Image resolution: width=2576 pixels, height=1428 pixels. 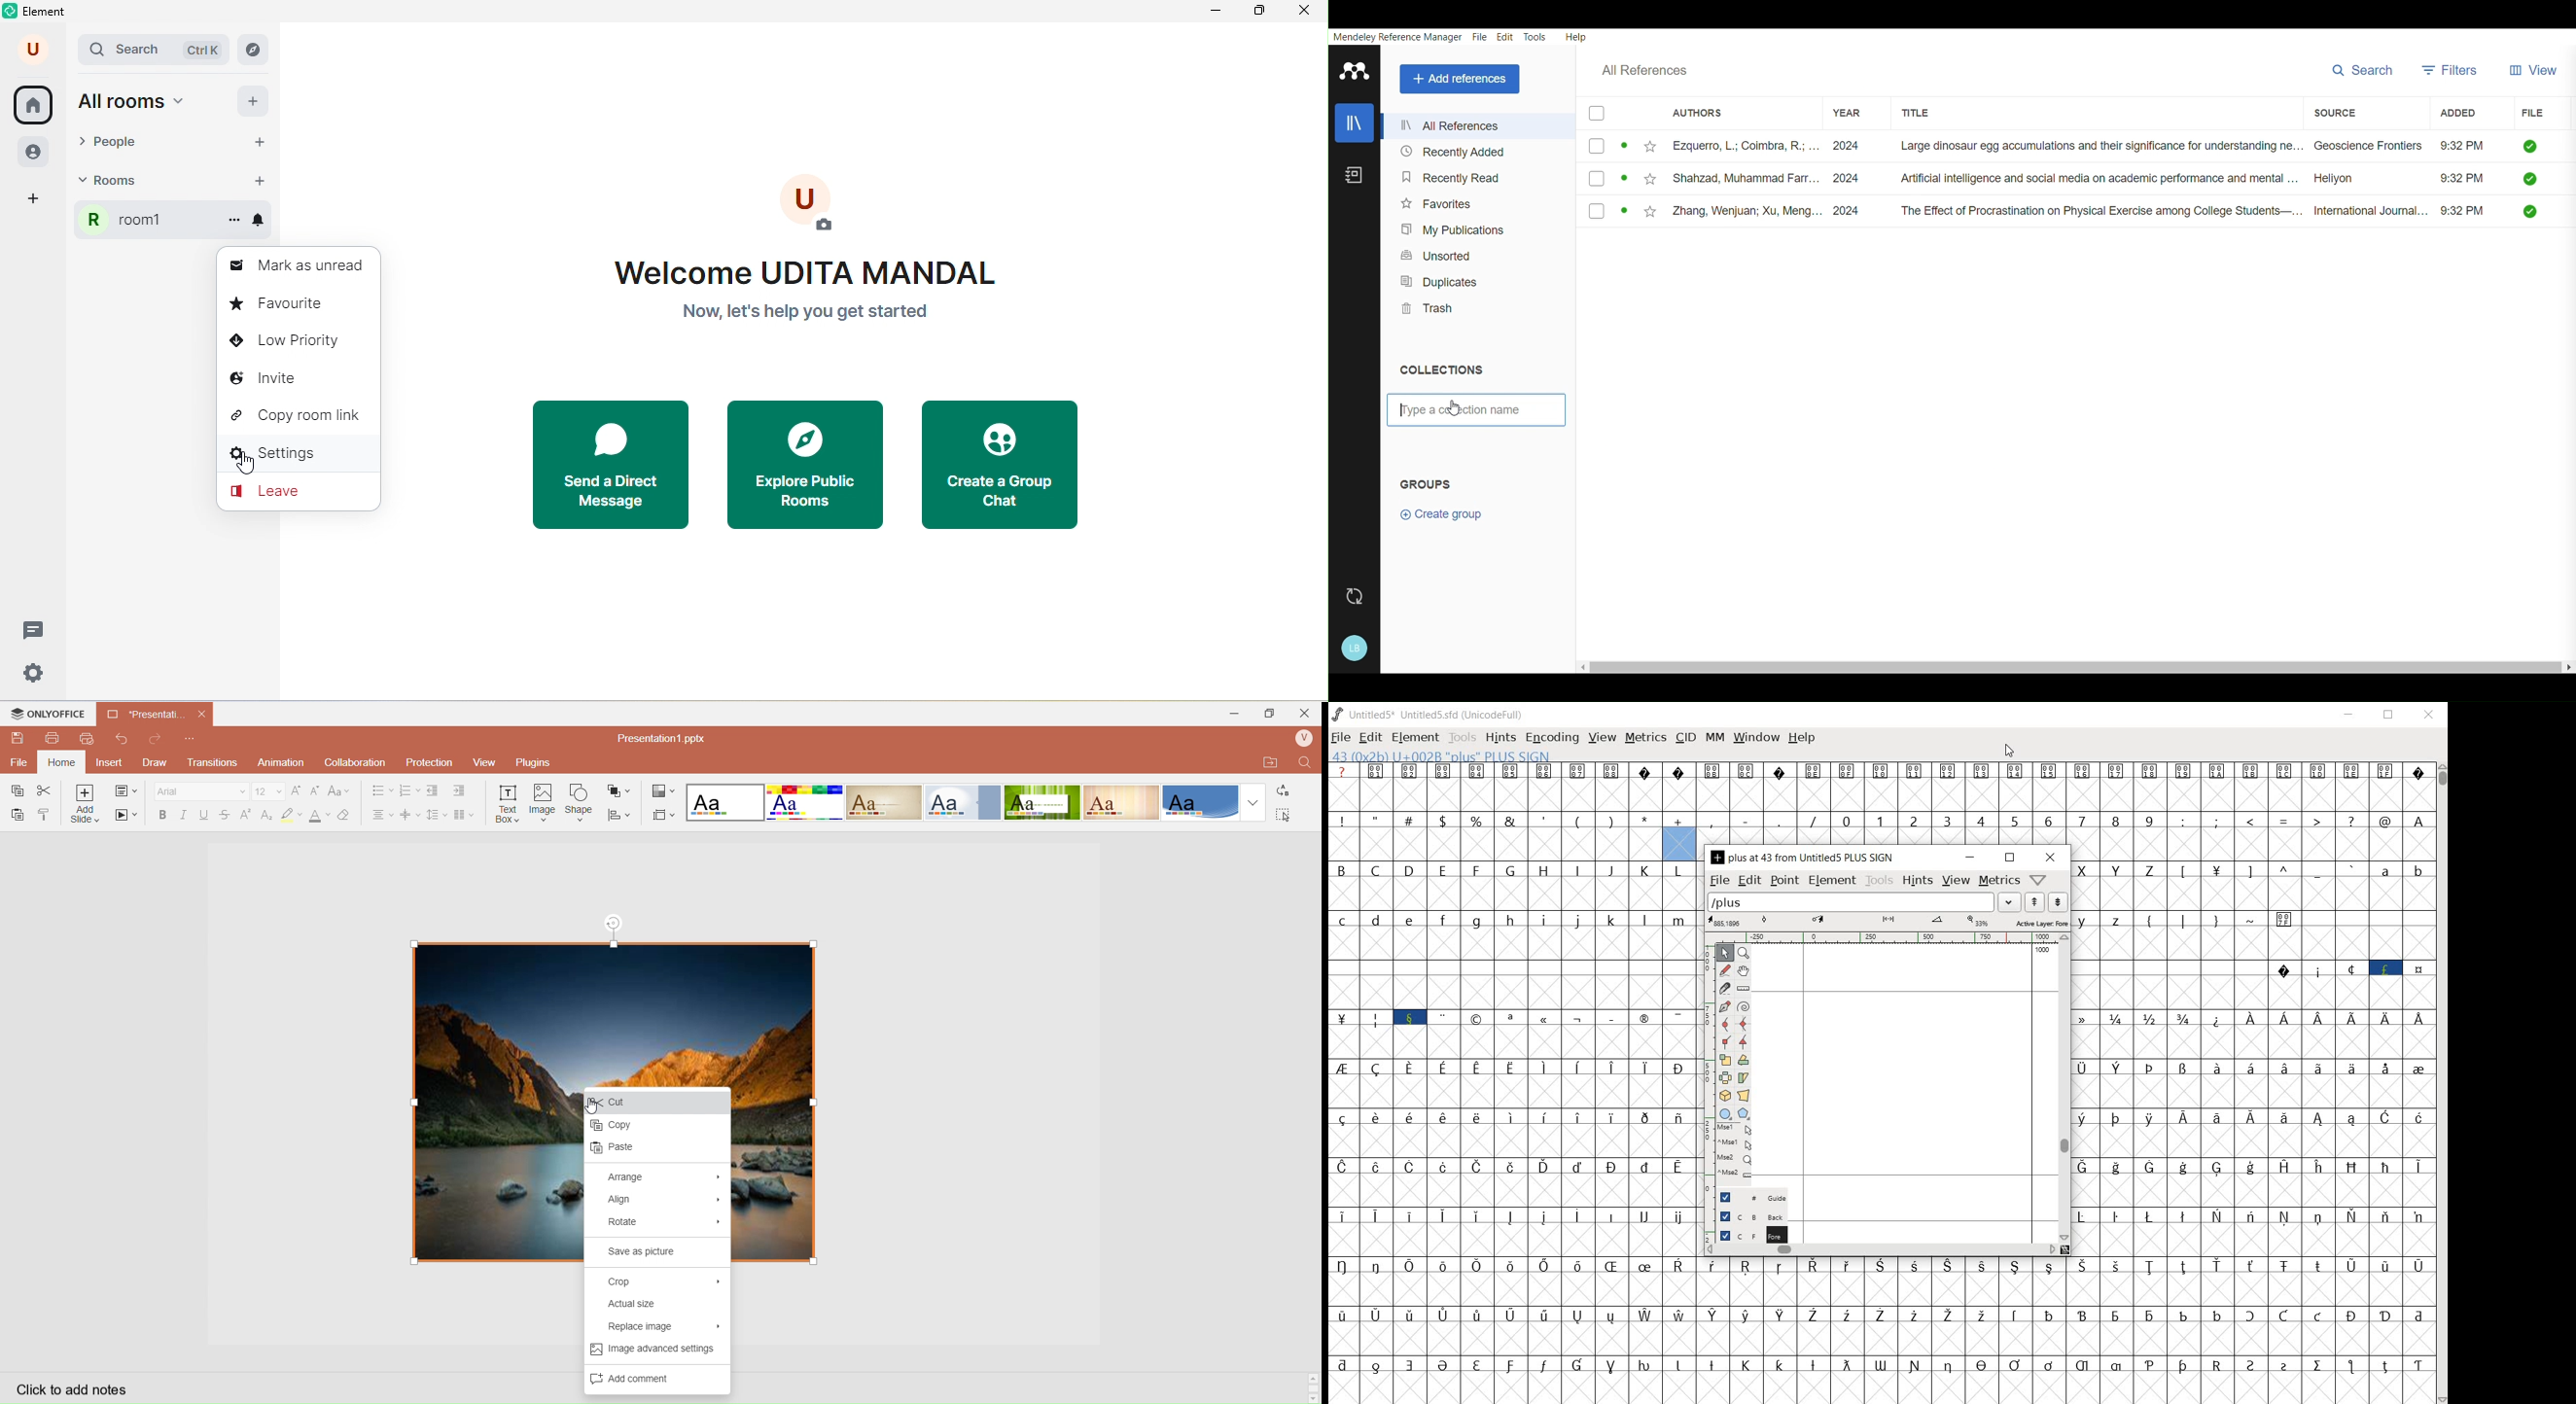 What do you see at coordinates (505, 803) in the screenshot?
I see `Insert Text Box` at bounding box center [505, 803].